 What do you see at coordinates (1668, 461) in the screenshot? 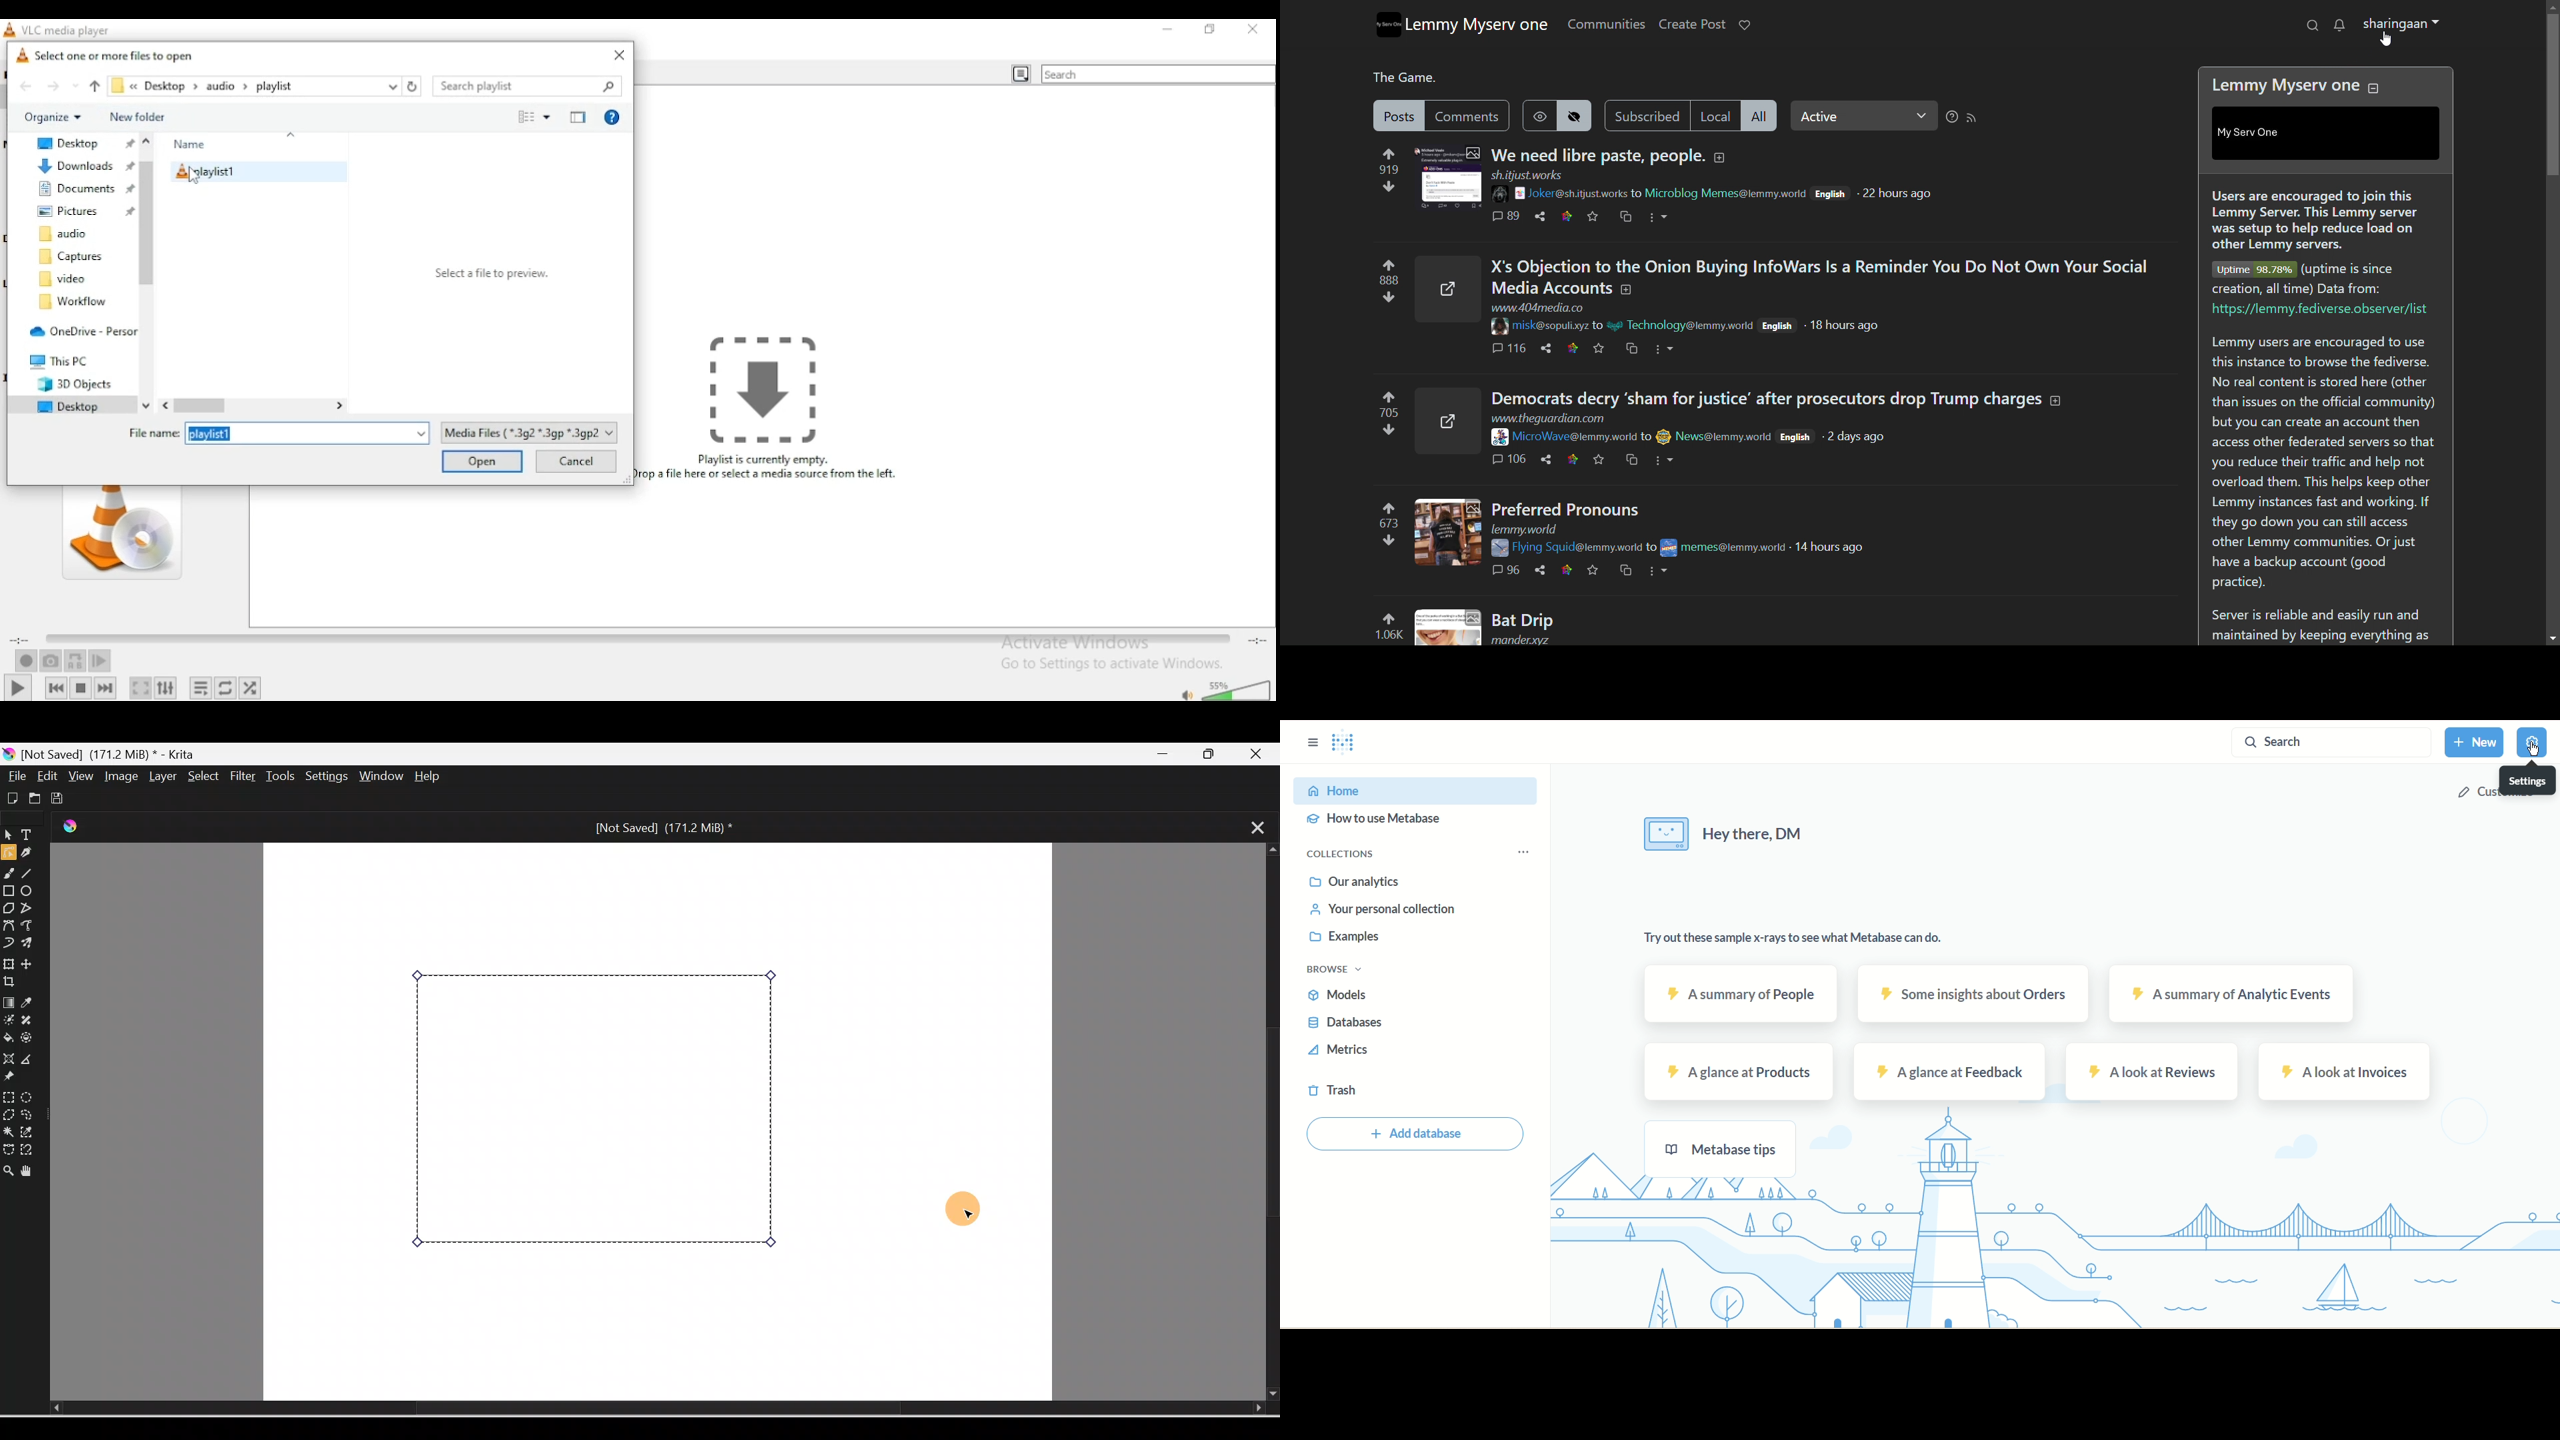
I see `more` at bounding box center [1668, 461].